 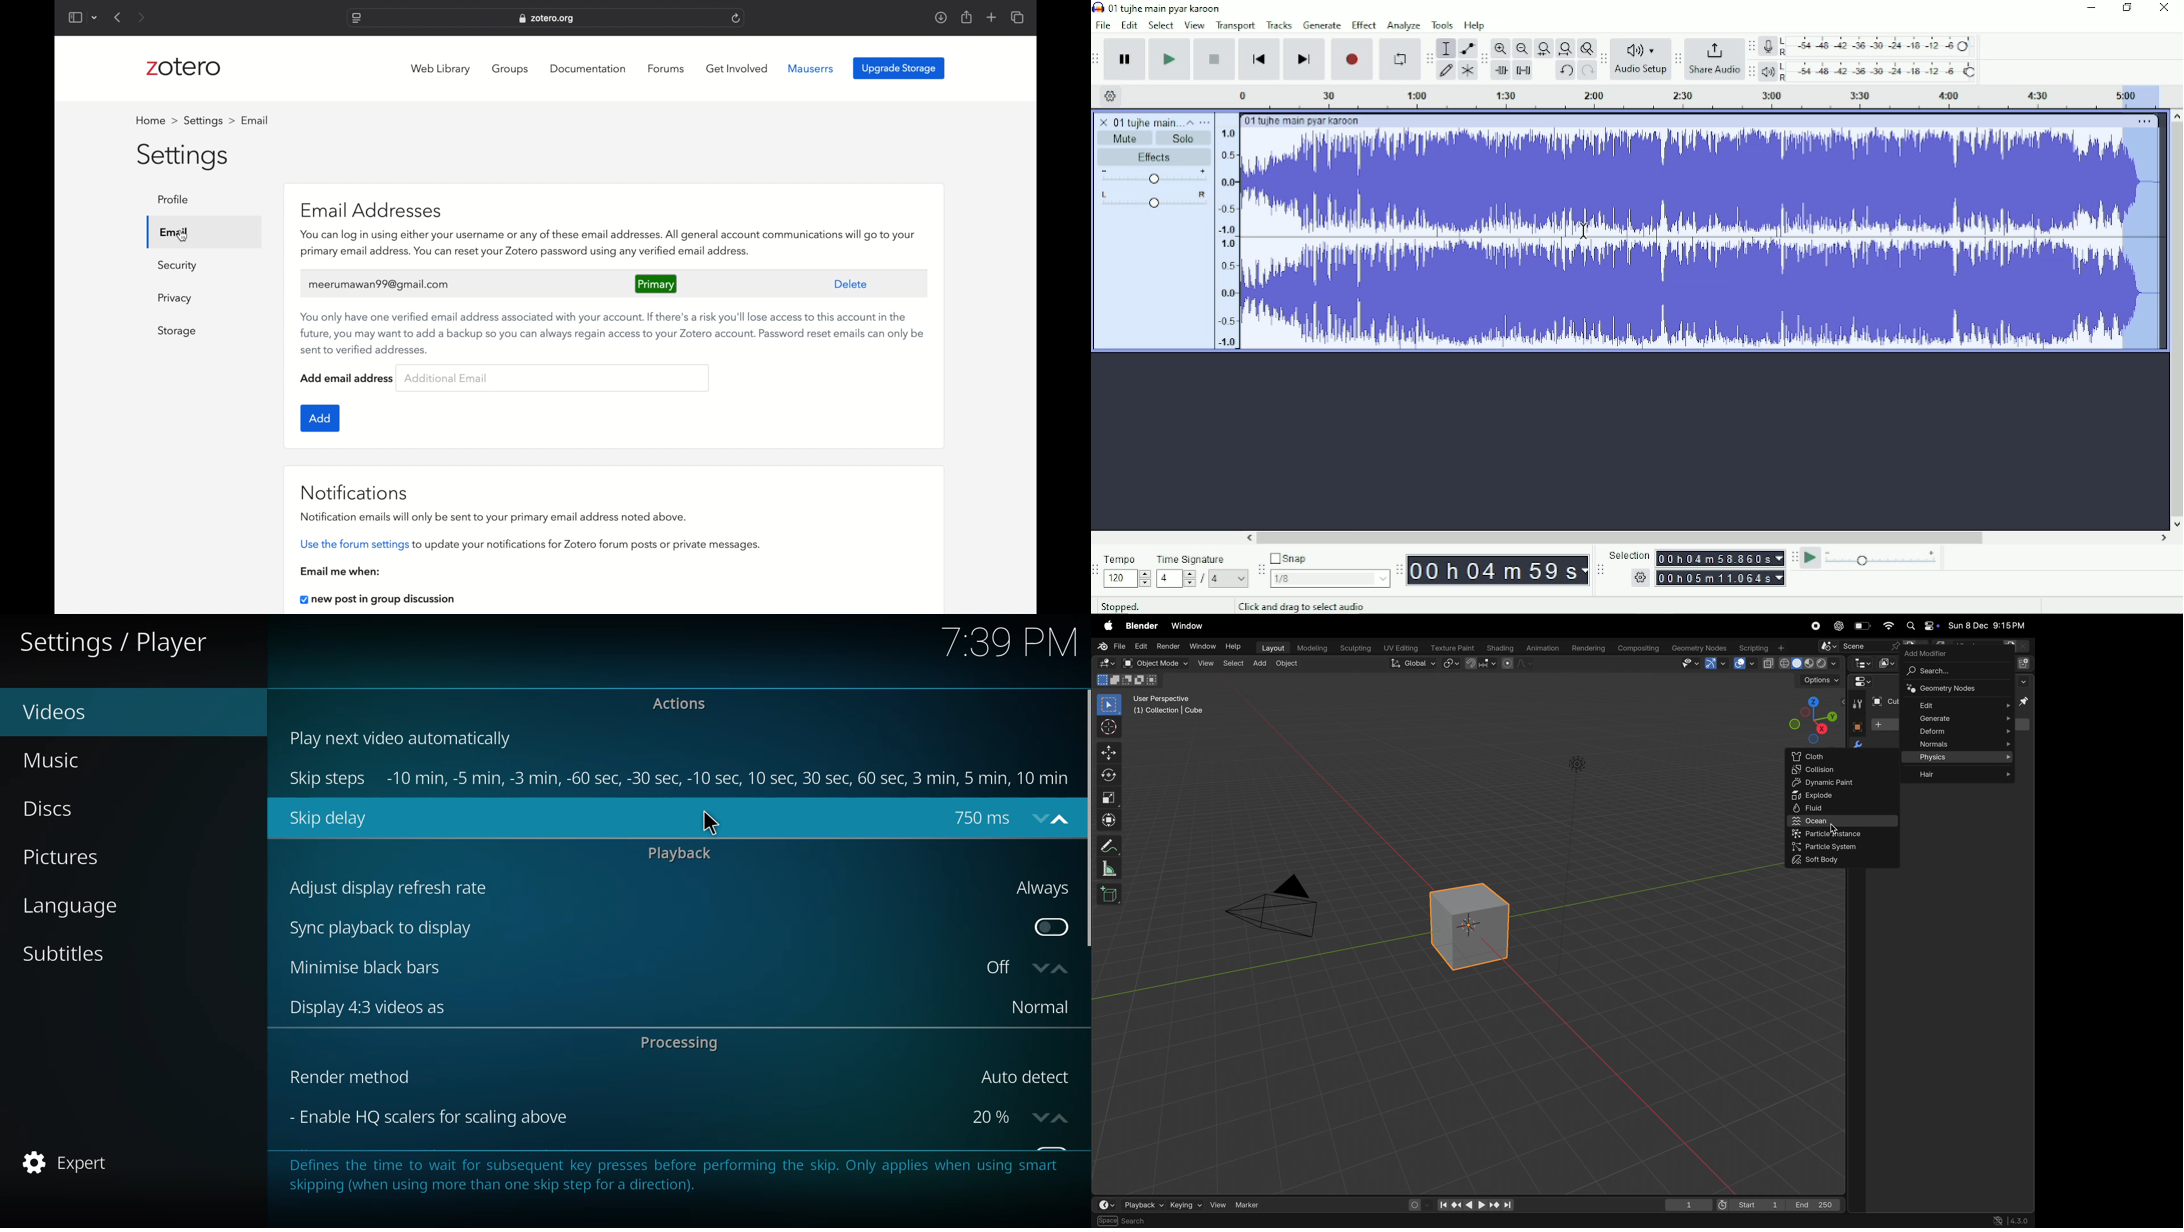 What do you see at coordinates (173, 231) in the screenshot?
I see `email` at bounding box center [173, 231].